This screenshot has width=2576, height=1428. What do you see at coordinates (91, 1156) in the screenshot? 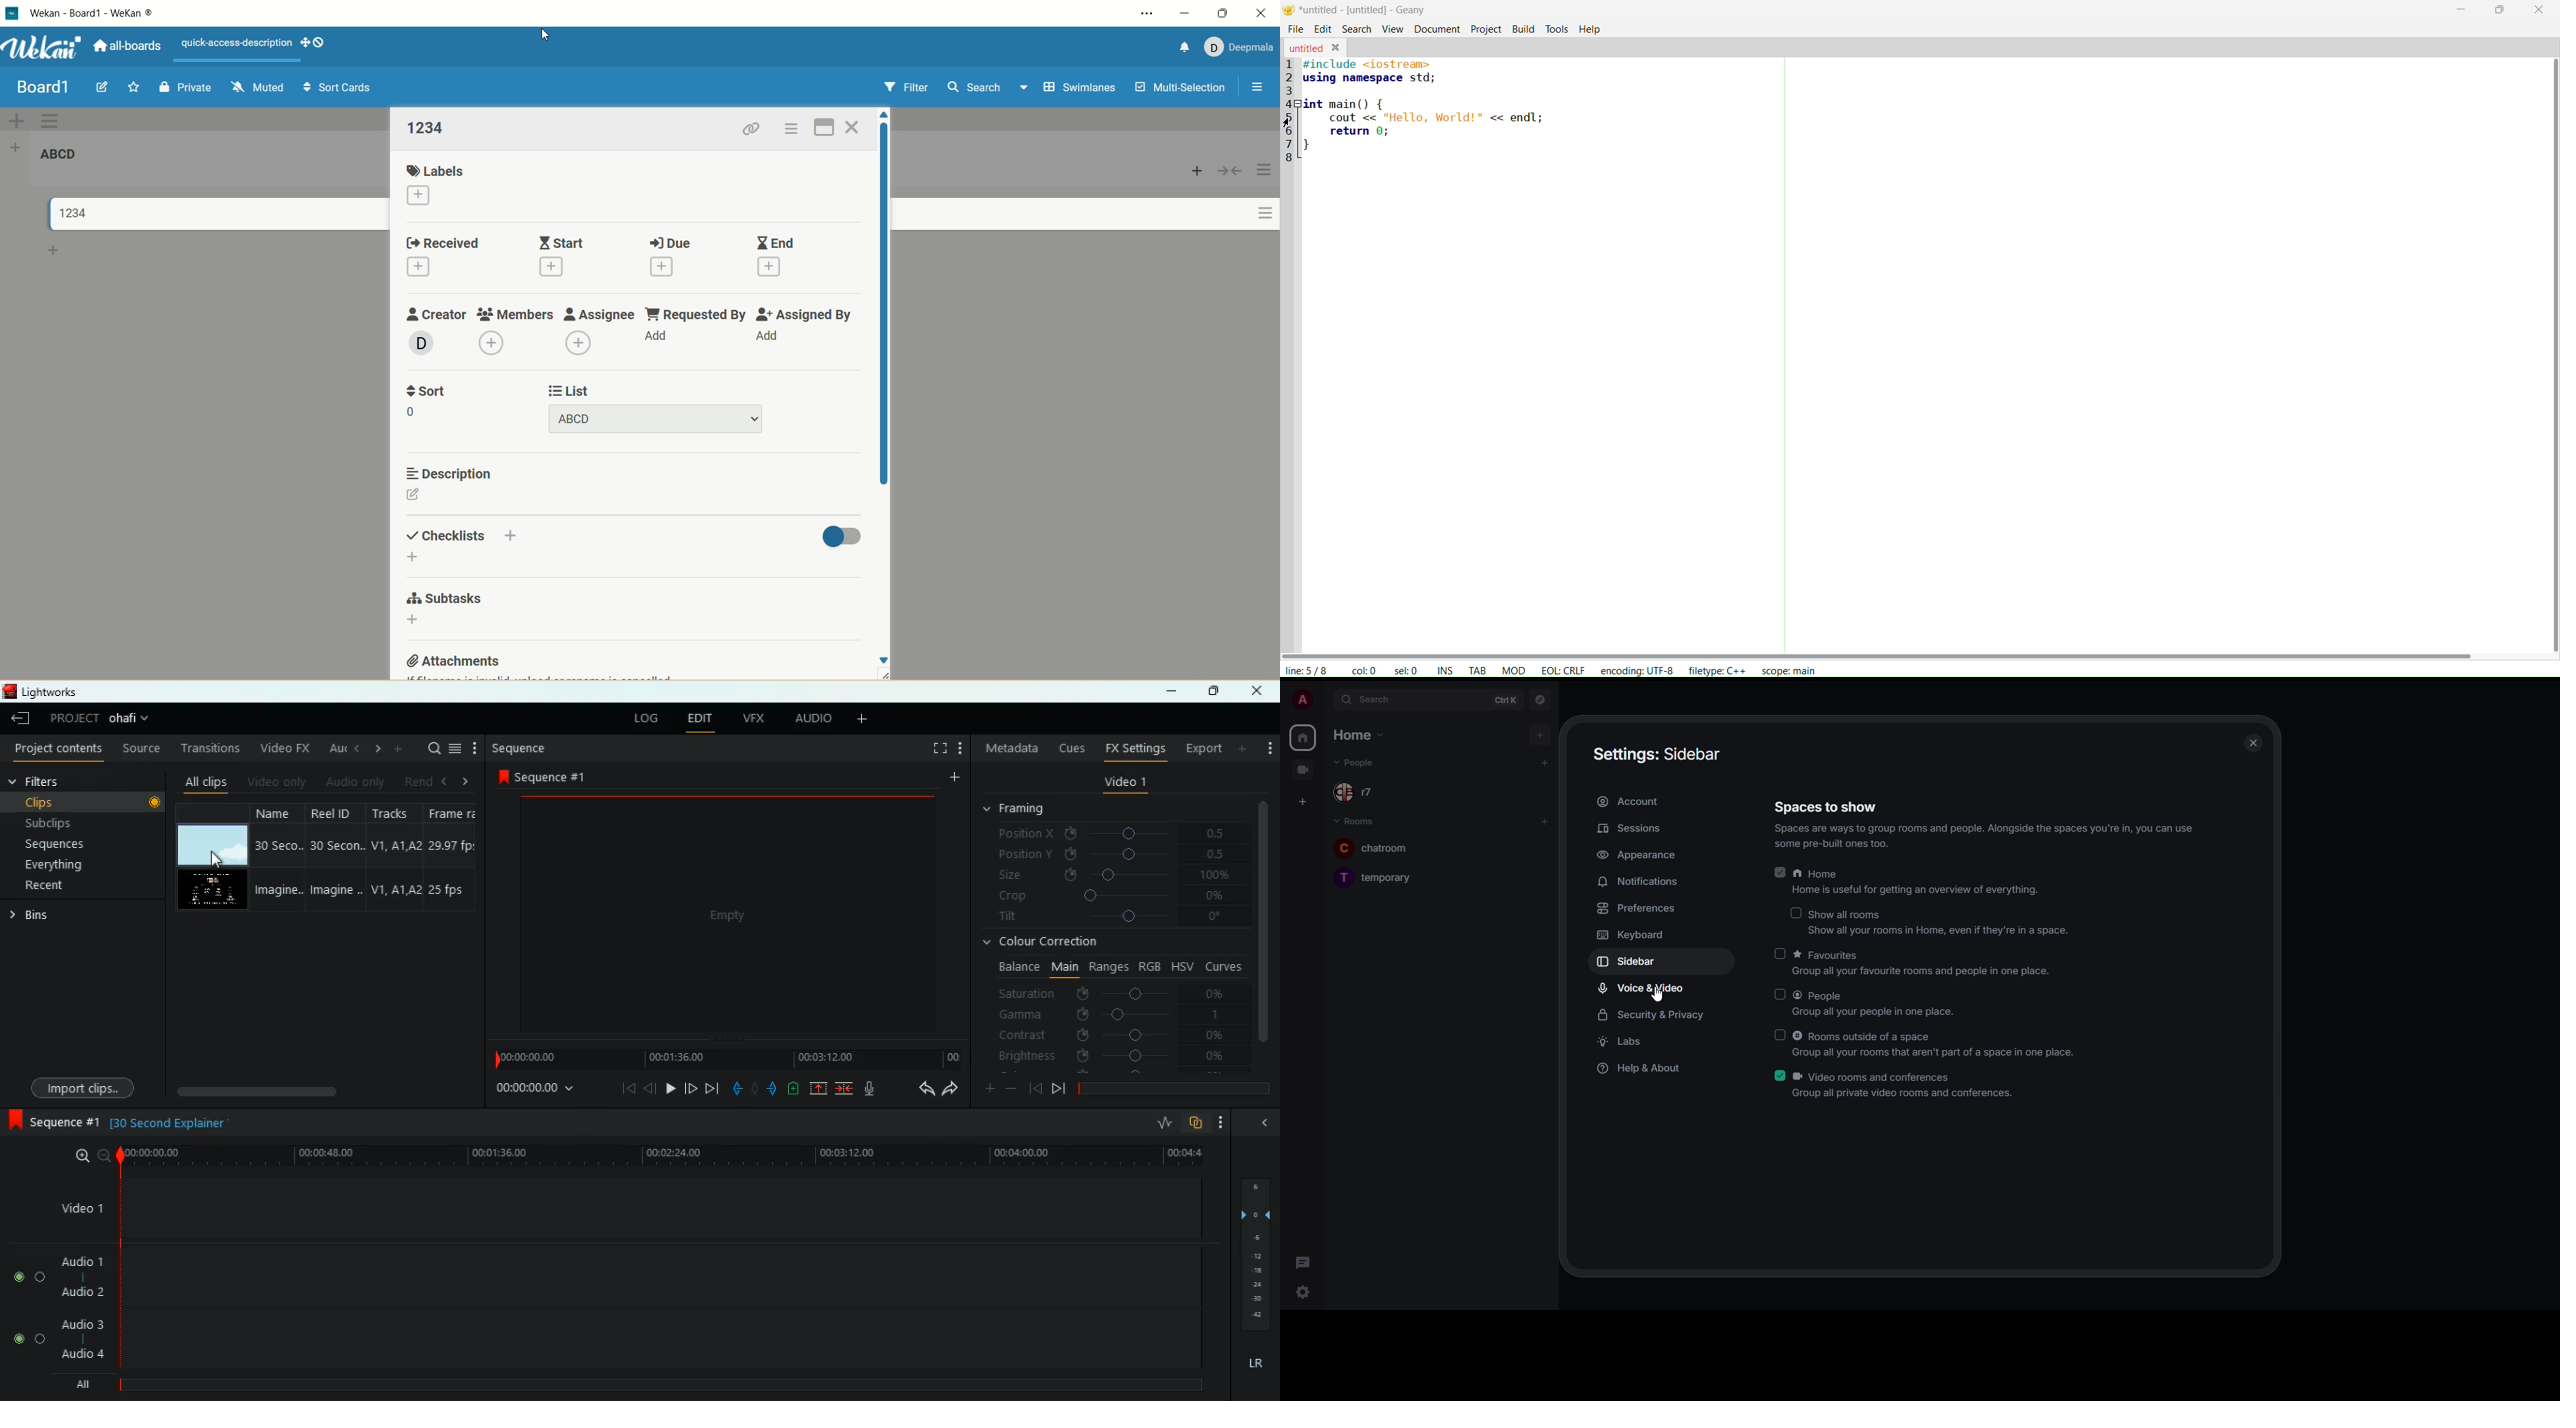
I see `zoom` at bounding box center [91, 1156].